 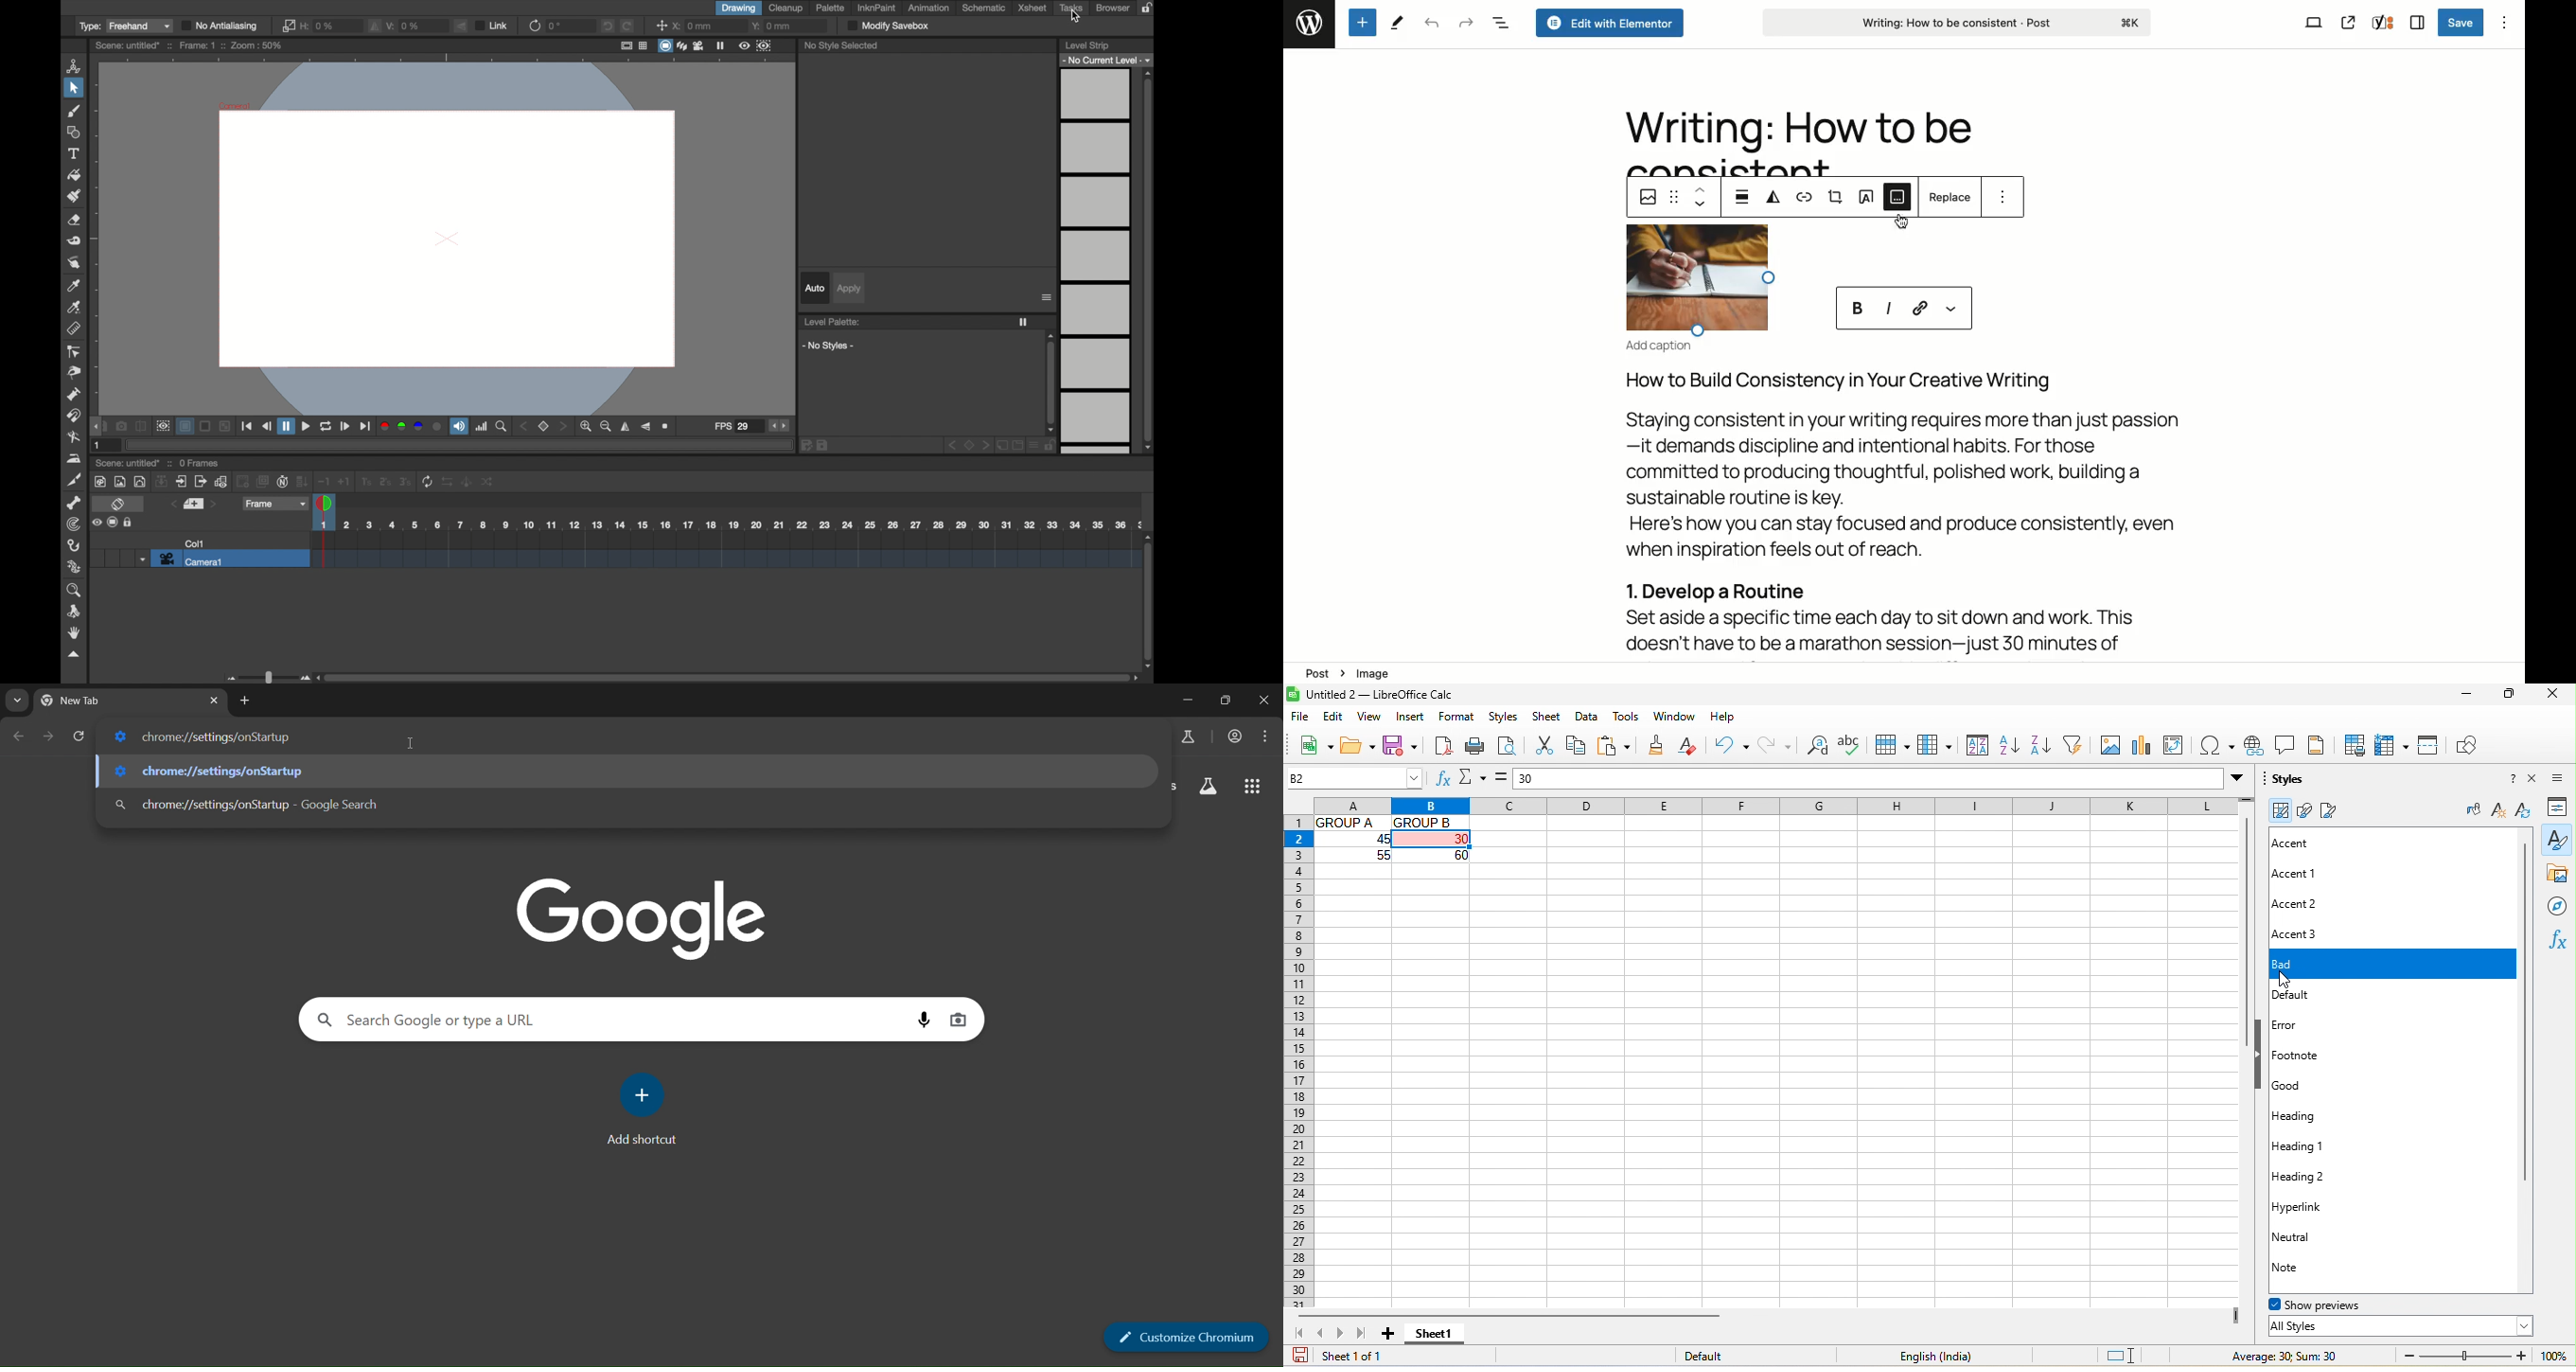 I want to click on clear formatting, so click(x=1696, y=745).